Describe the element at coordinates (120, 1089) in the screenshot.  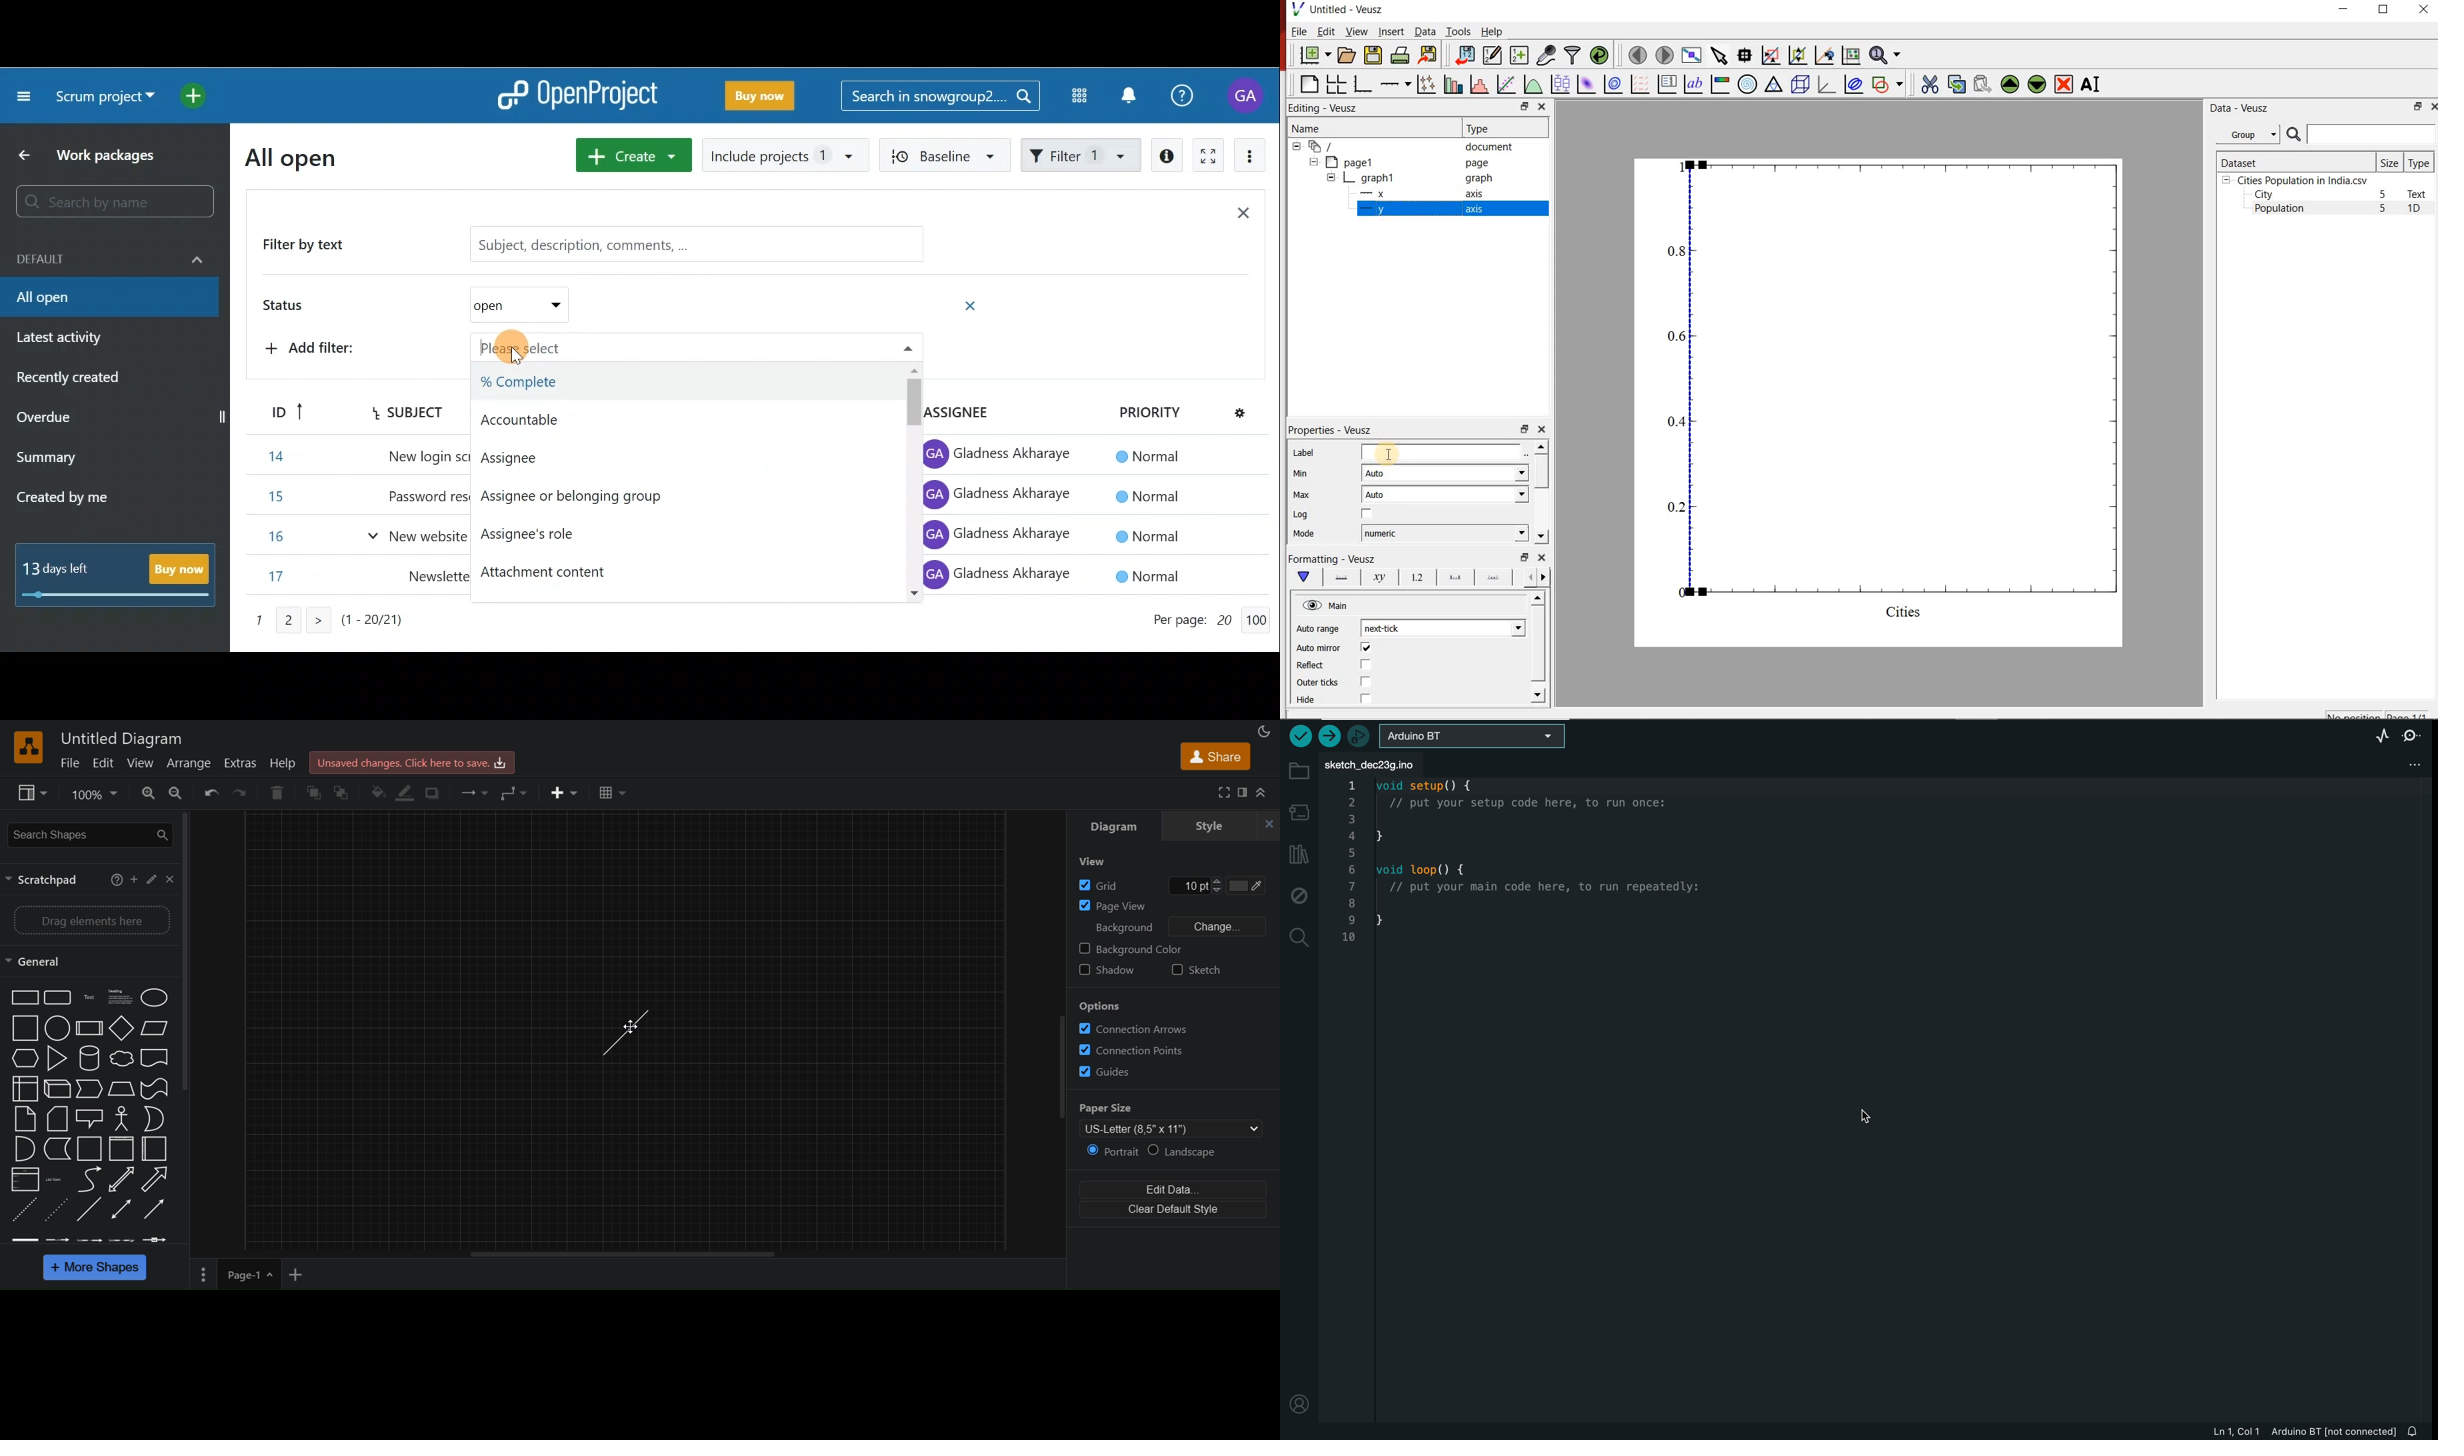
I see `Trapezoid` at that location.